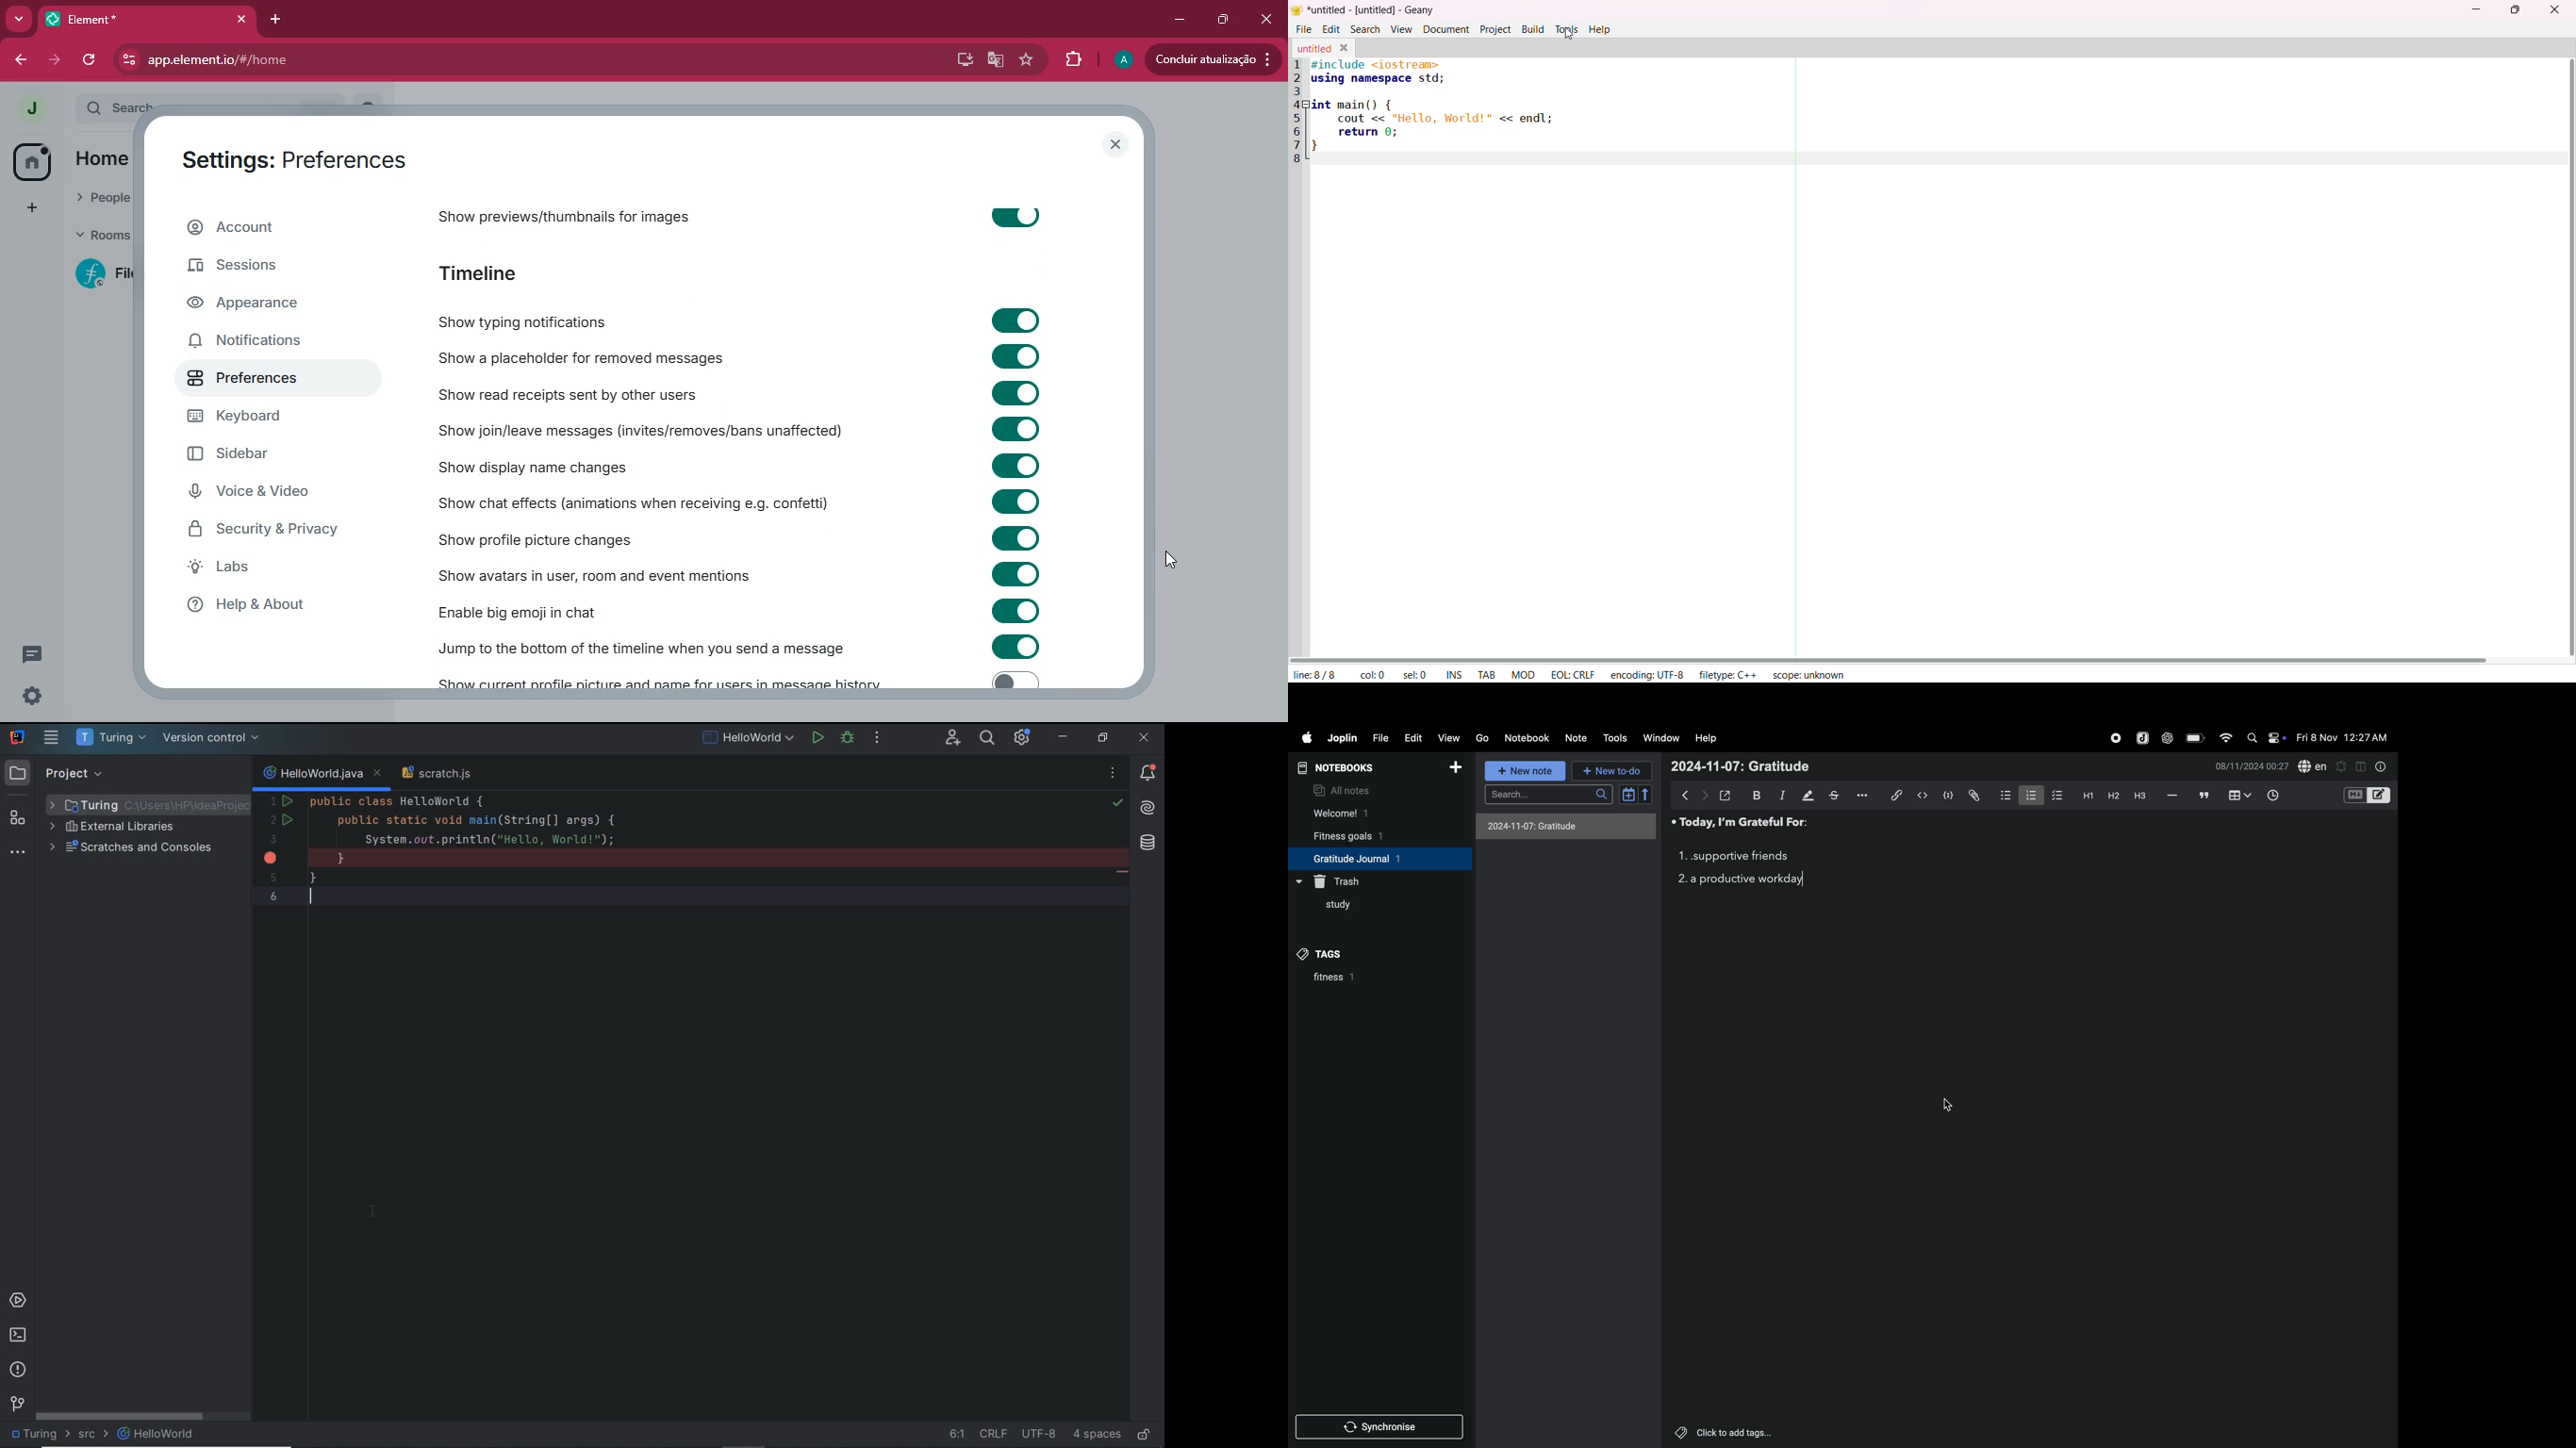  I want to click on toogle window, so click(2361, 765).